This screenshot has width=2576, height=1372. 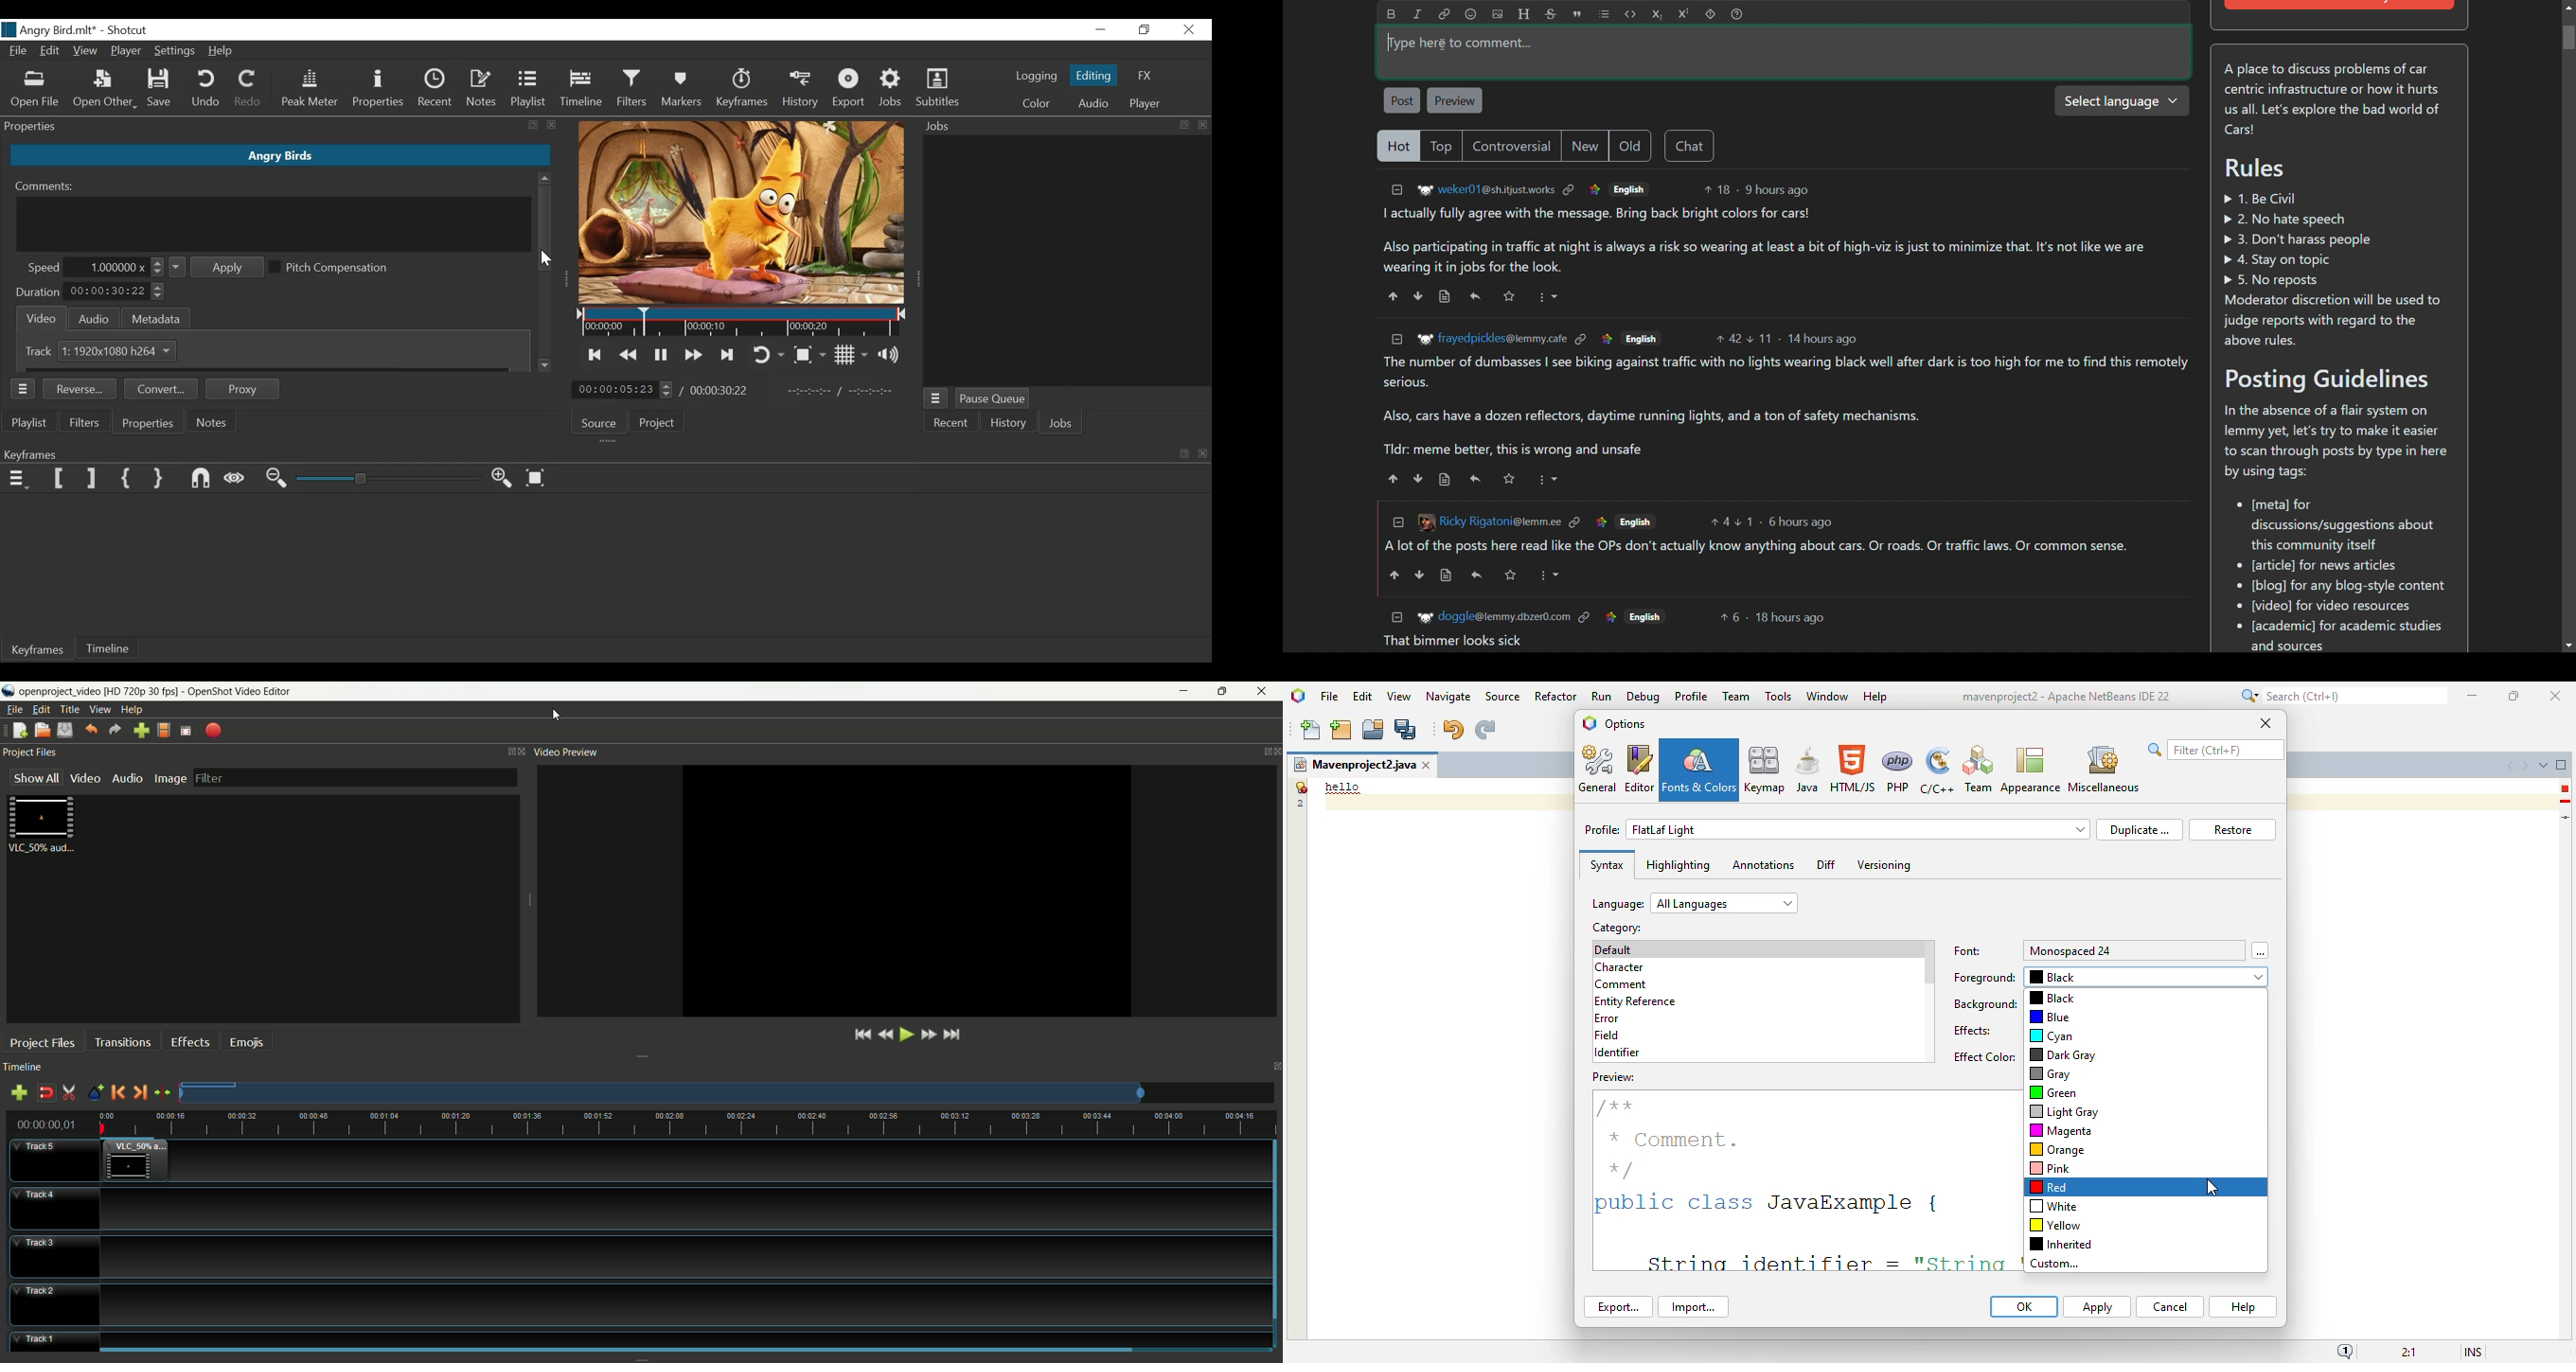 What do you see at coordinates (1622, 985) in the screenshot?
I see `comment` at bounding box center [1622, 985].